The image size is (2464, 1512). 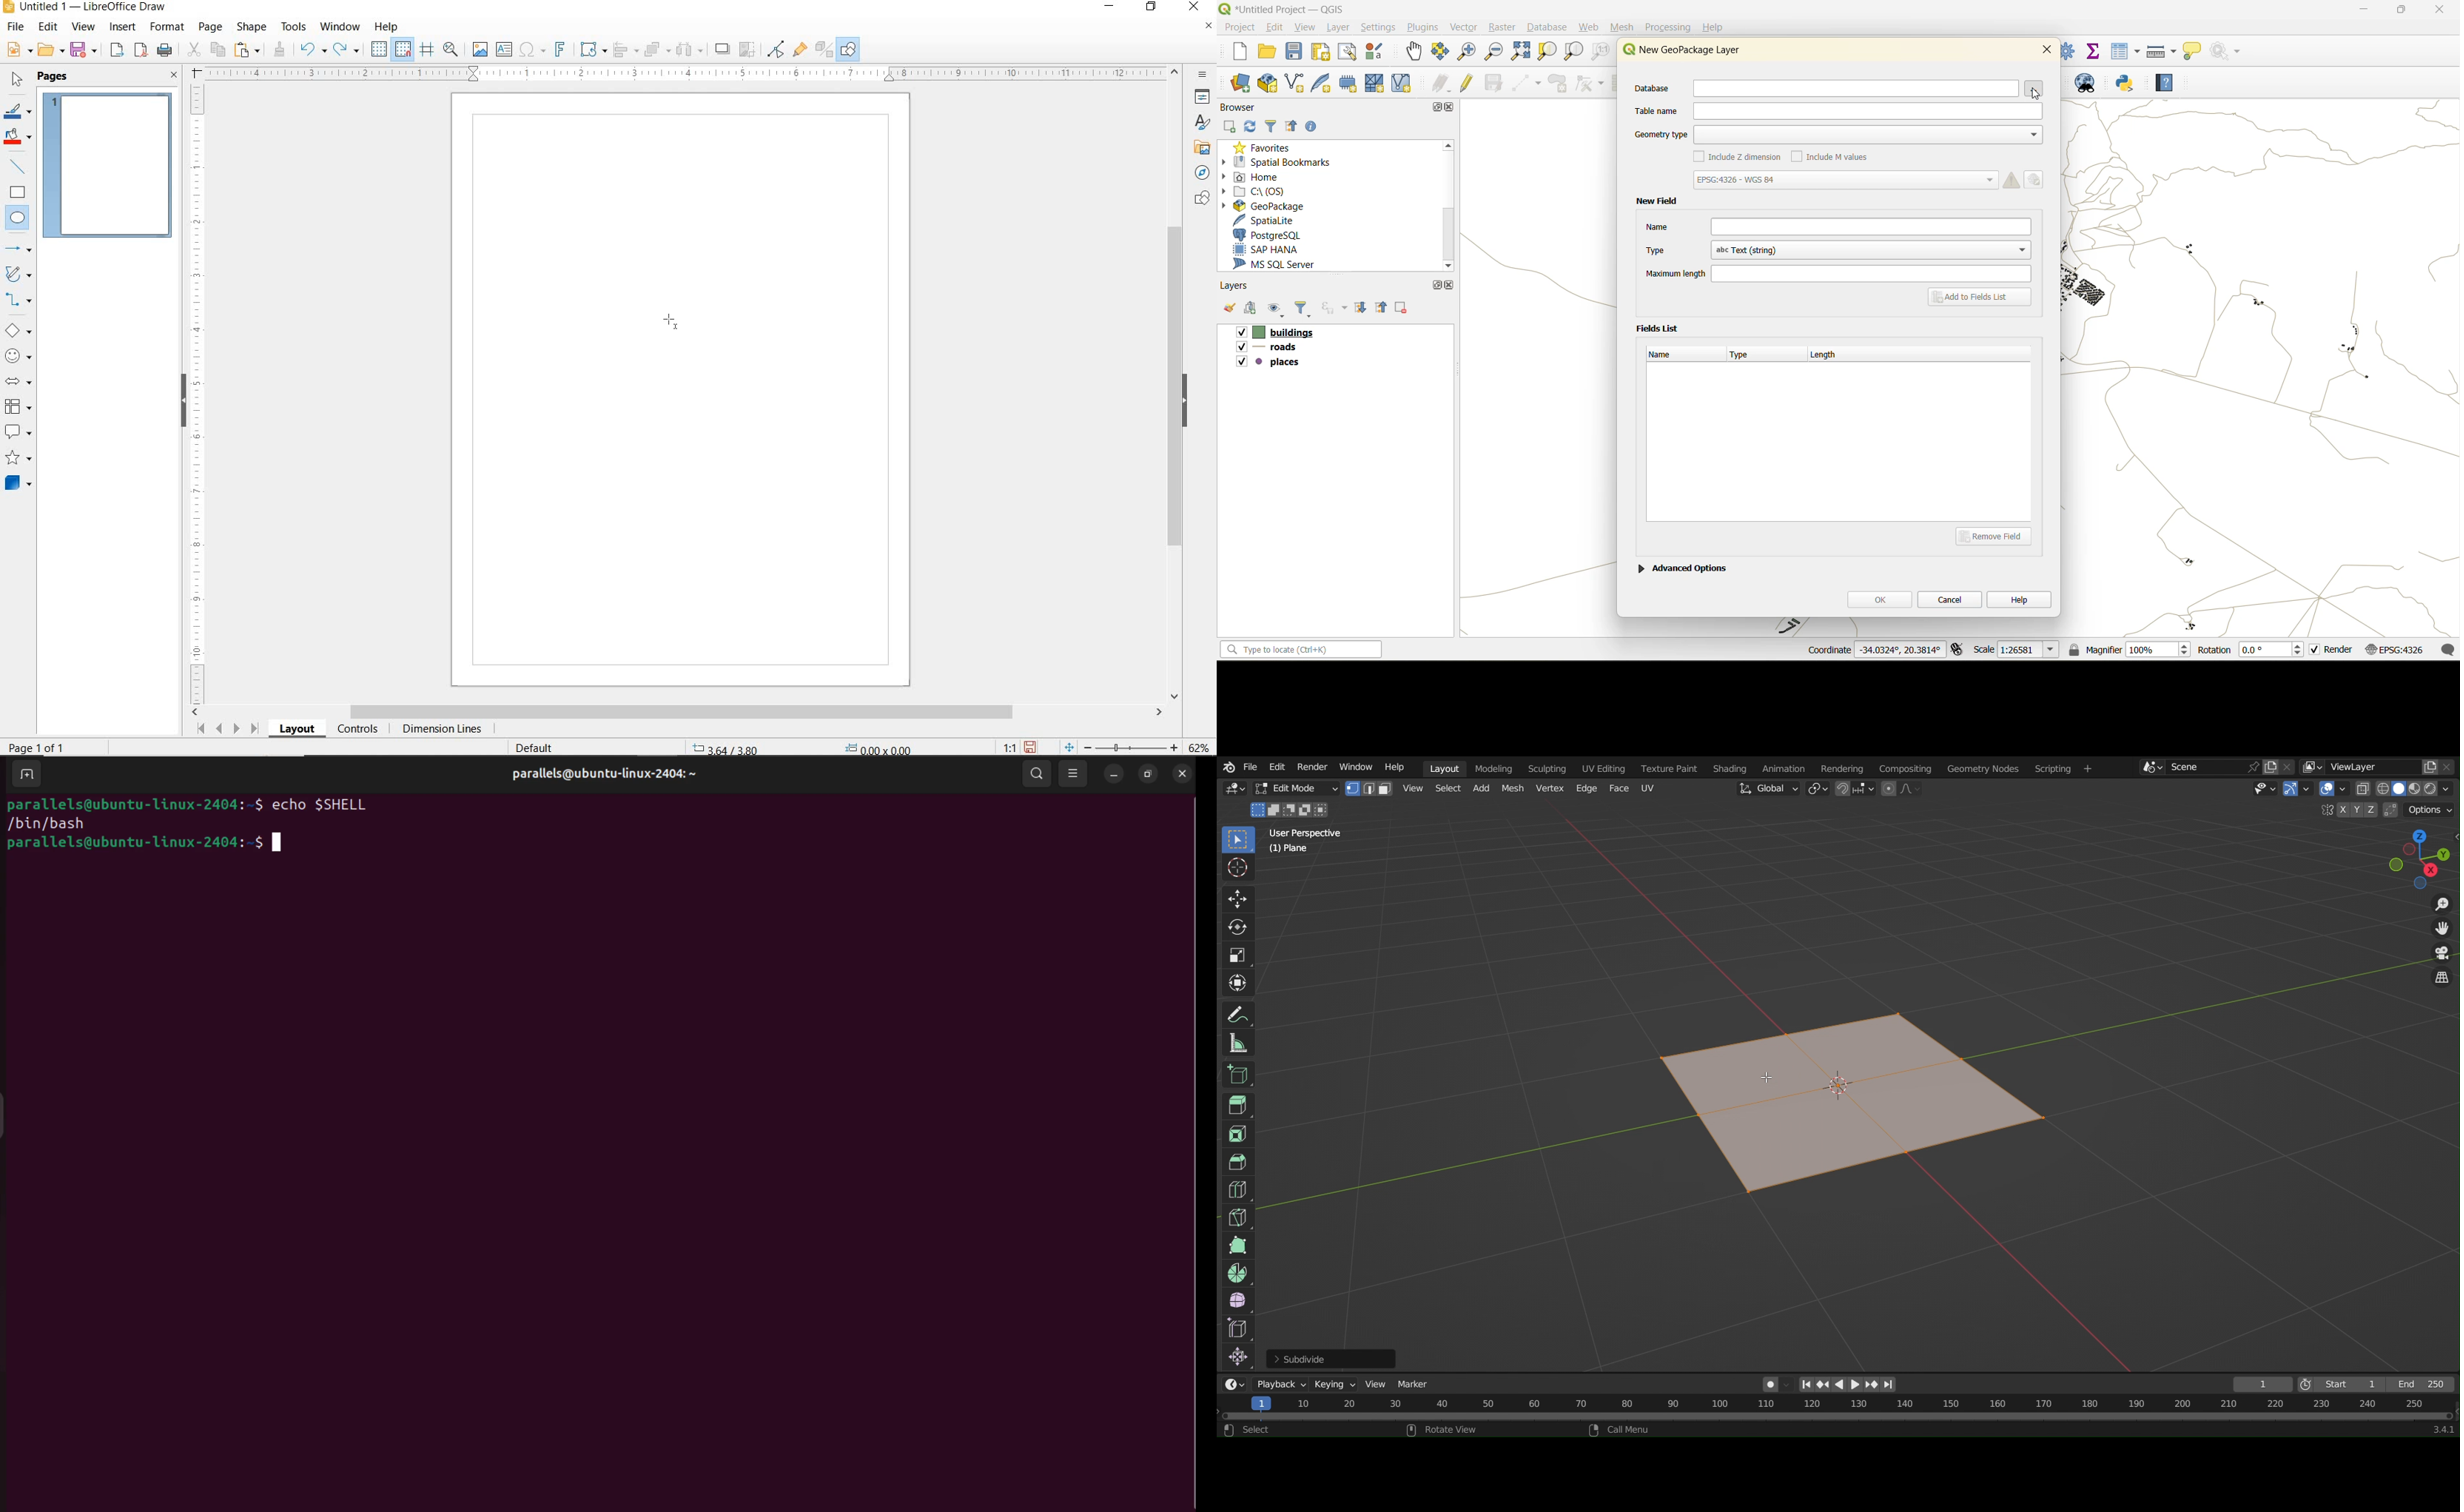 What do you see at coordinates (687, 74) in the screenshot?
I see `RULER` at bounding box center [687, 74].